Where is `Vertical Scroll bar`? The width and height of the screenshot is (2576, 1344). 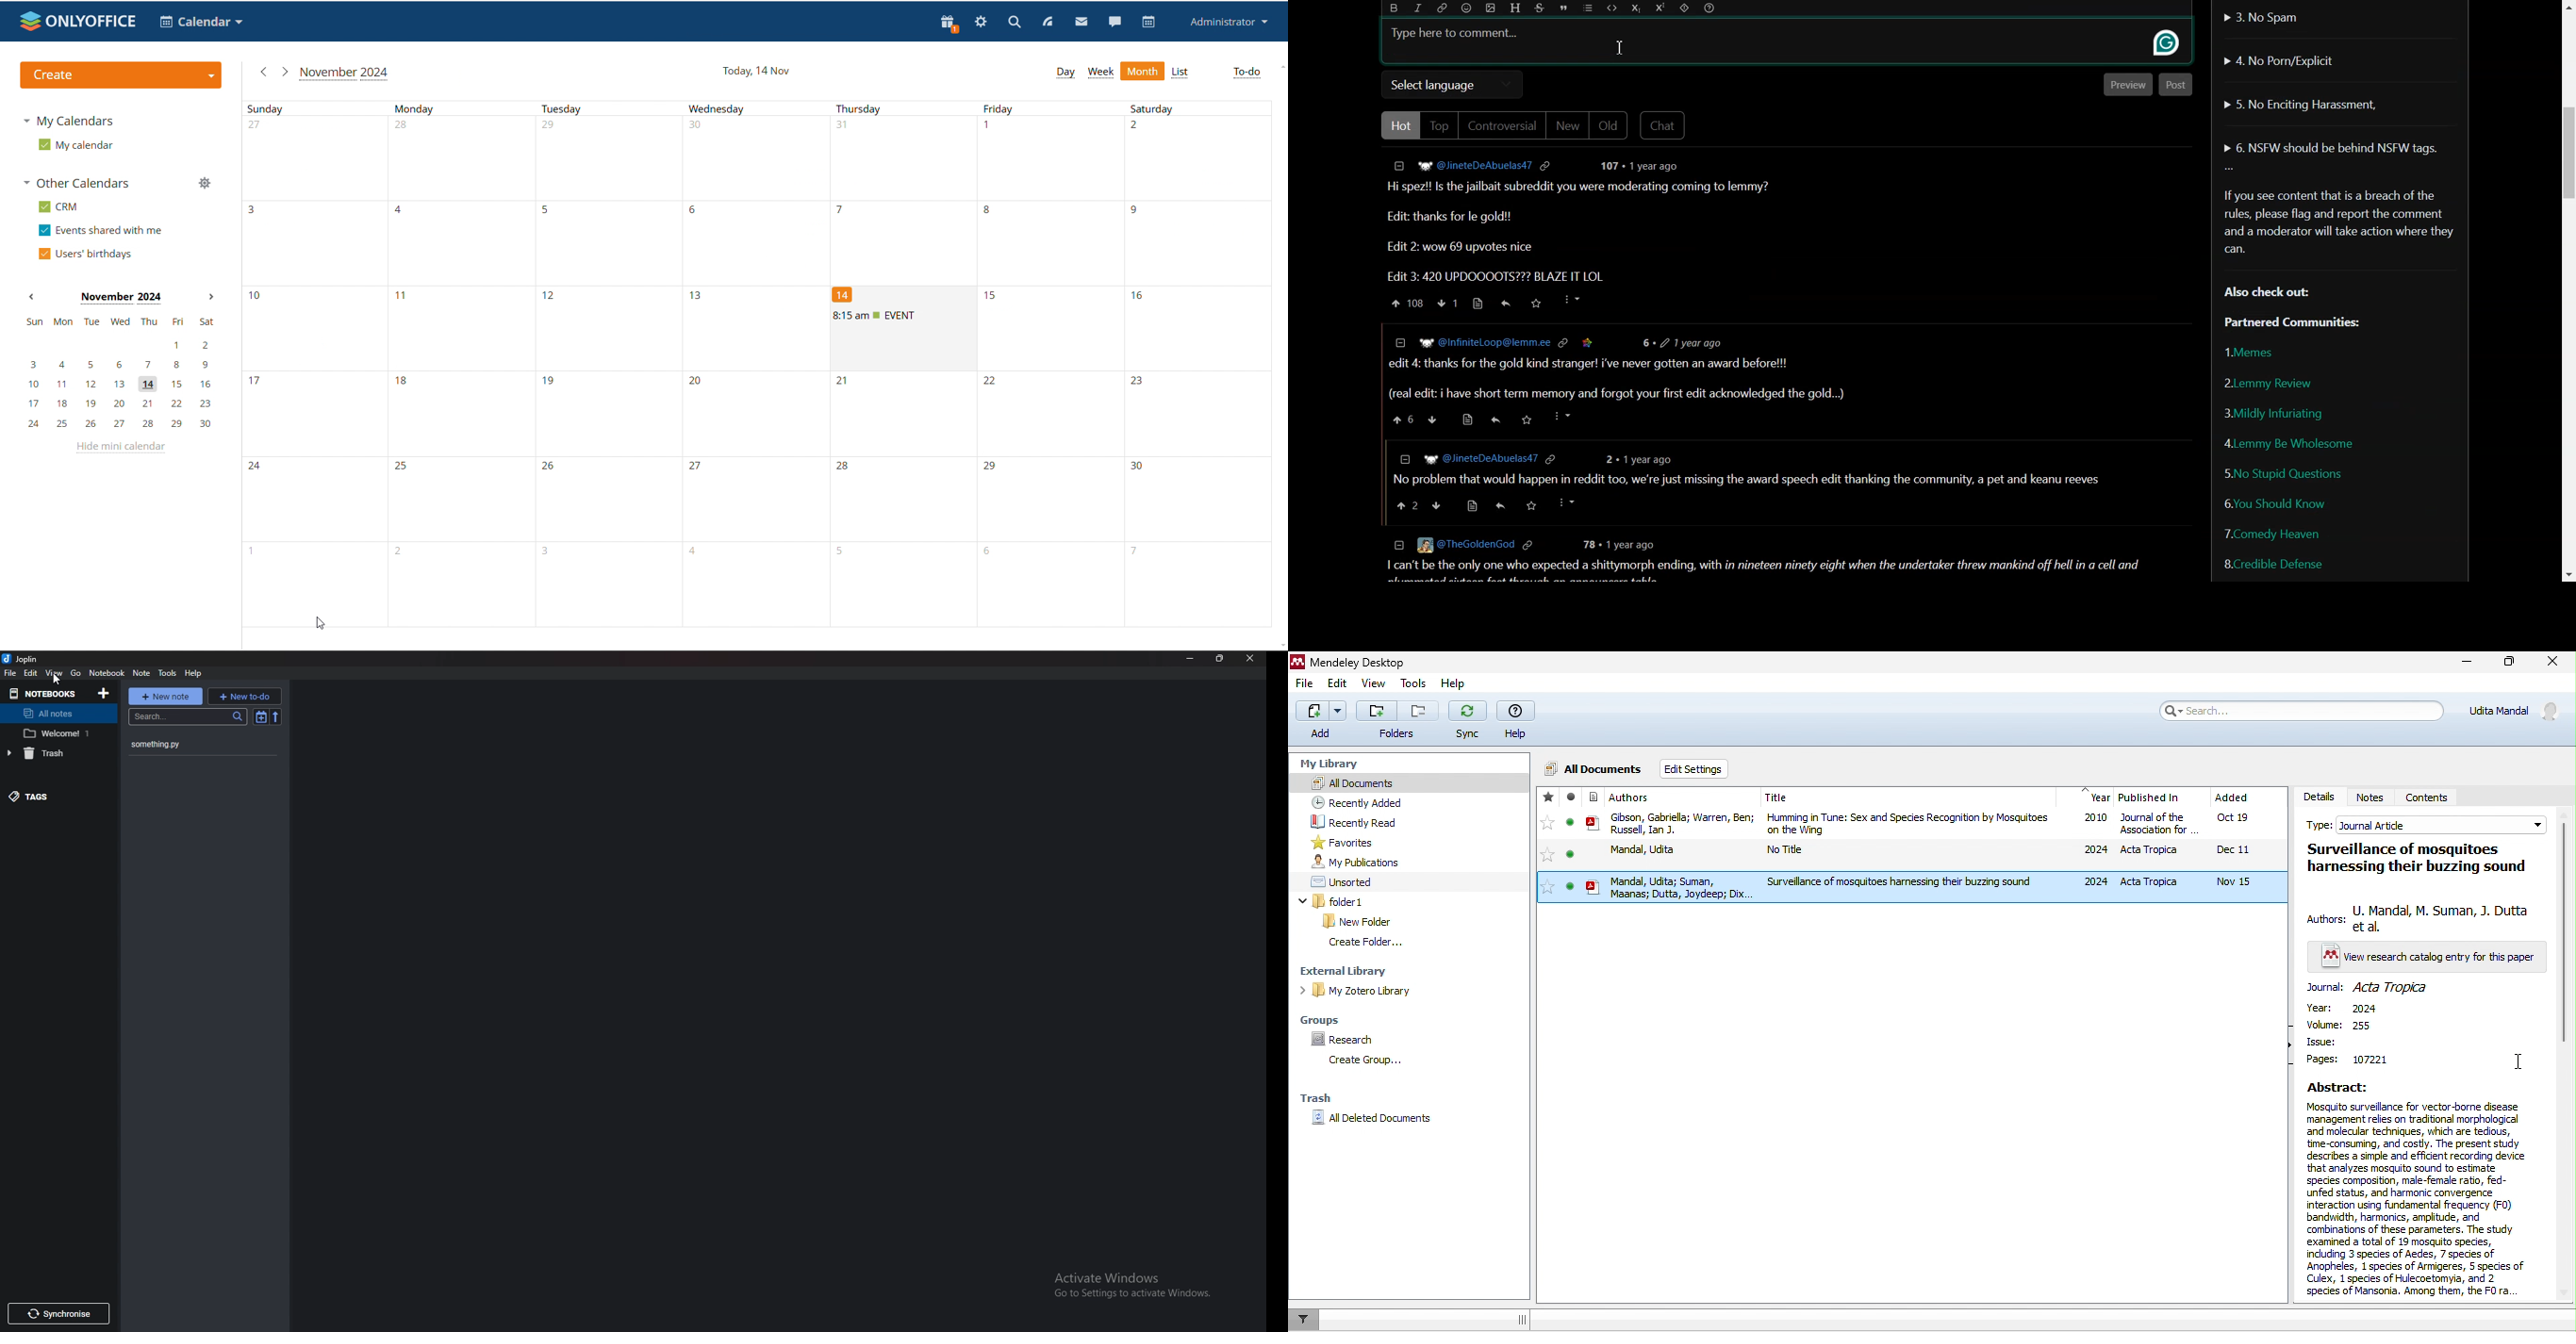 Vertical Scroll bar is located at coordinates (2565, 291).